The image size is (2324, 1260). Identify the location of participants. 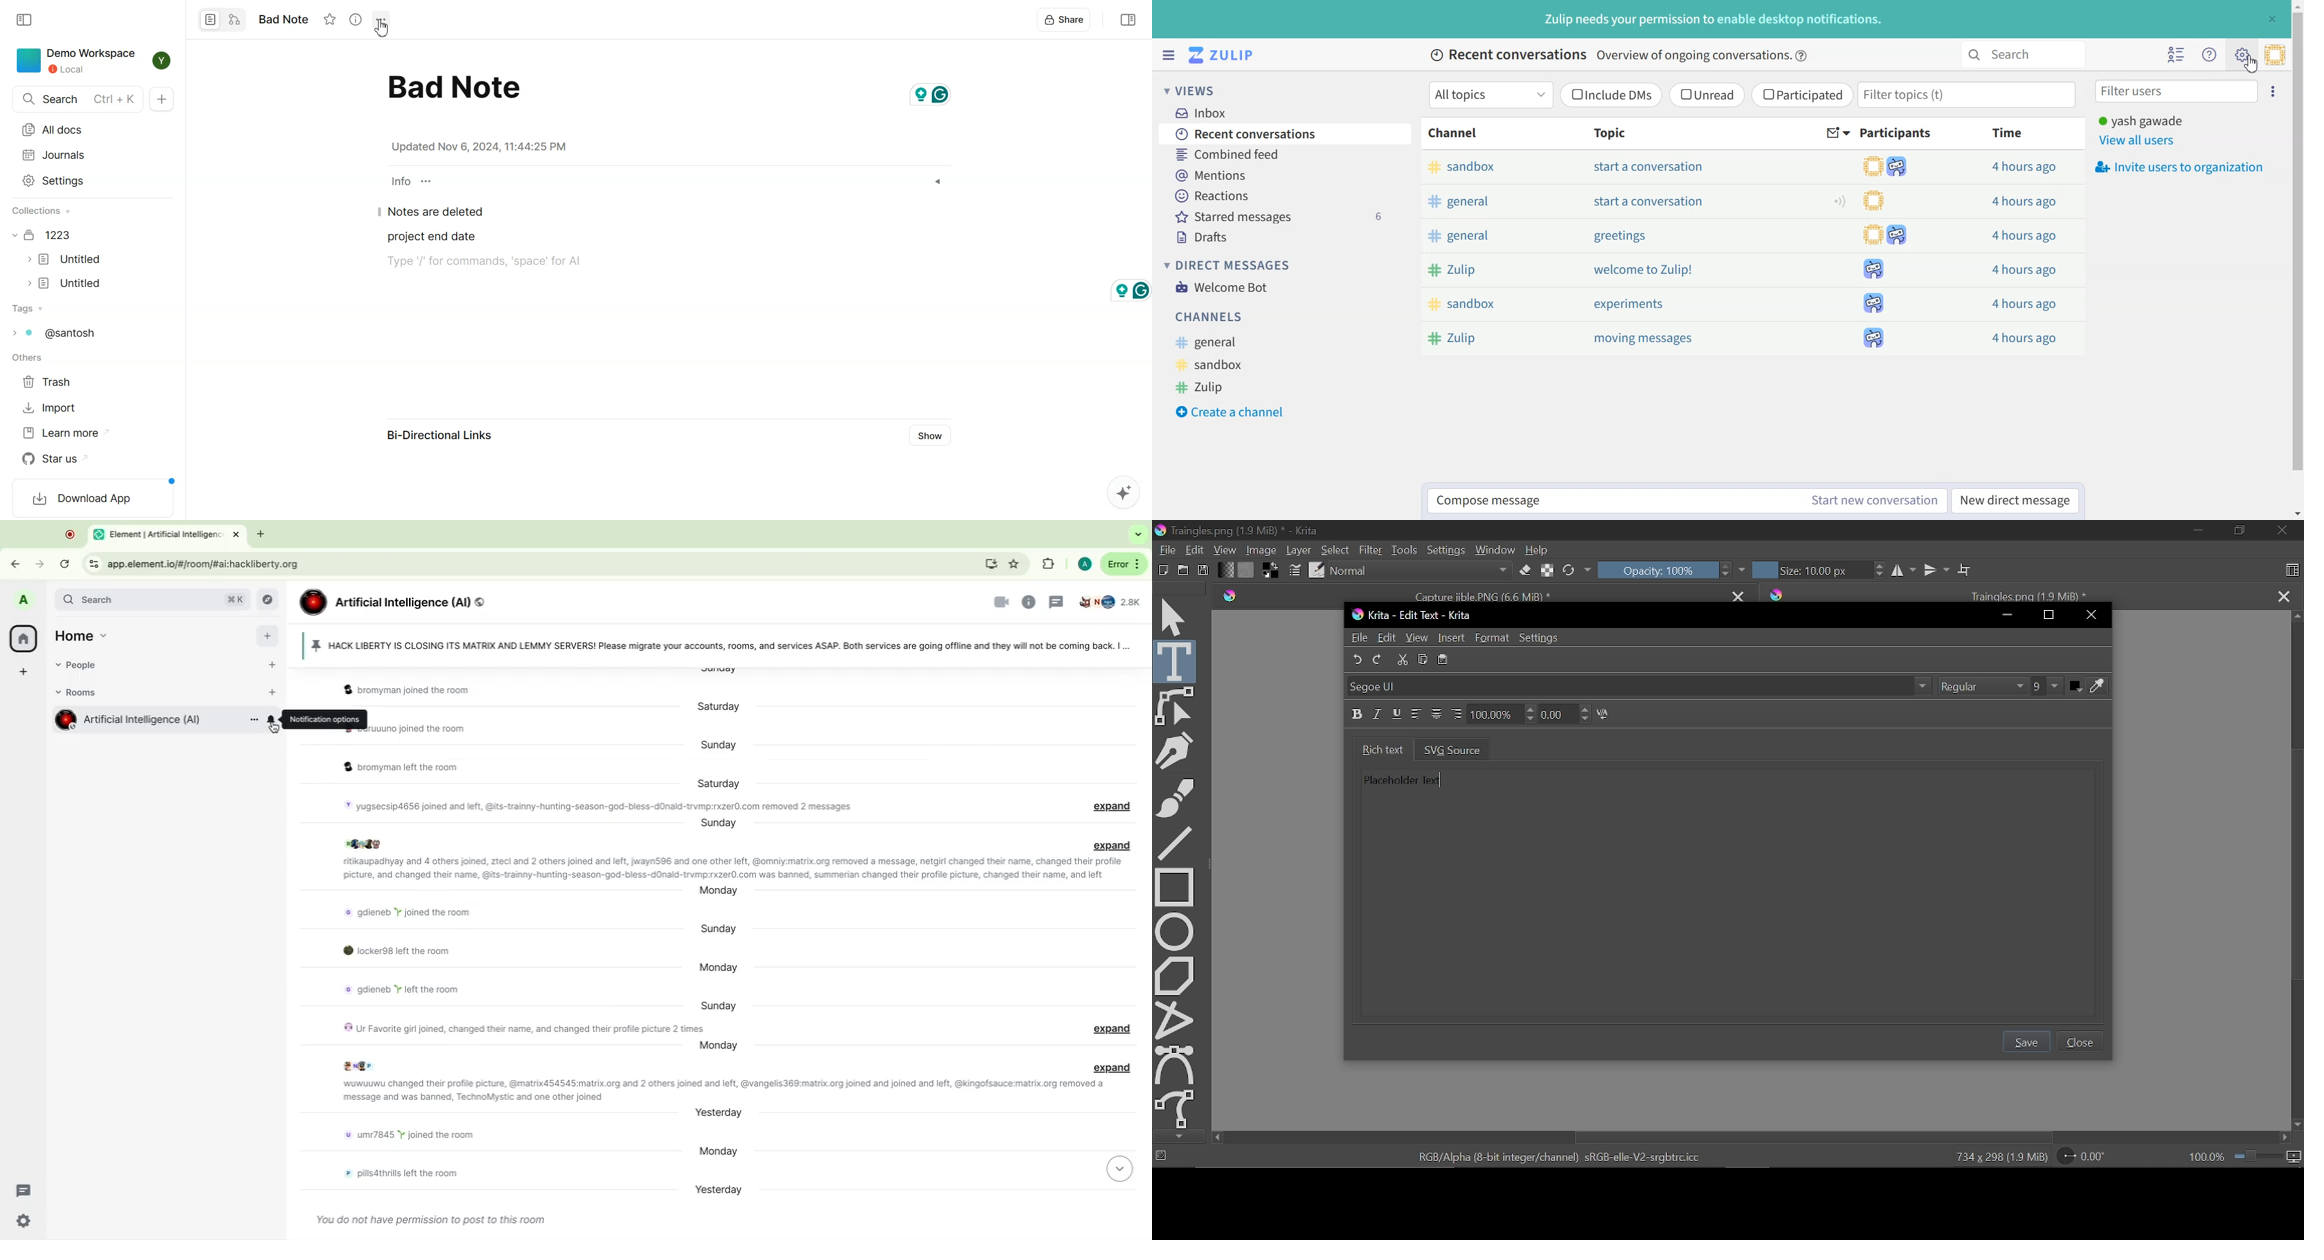
(1891, 253).